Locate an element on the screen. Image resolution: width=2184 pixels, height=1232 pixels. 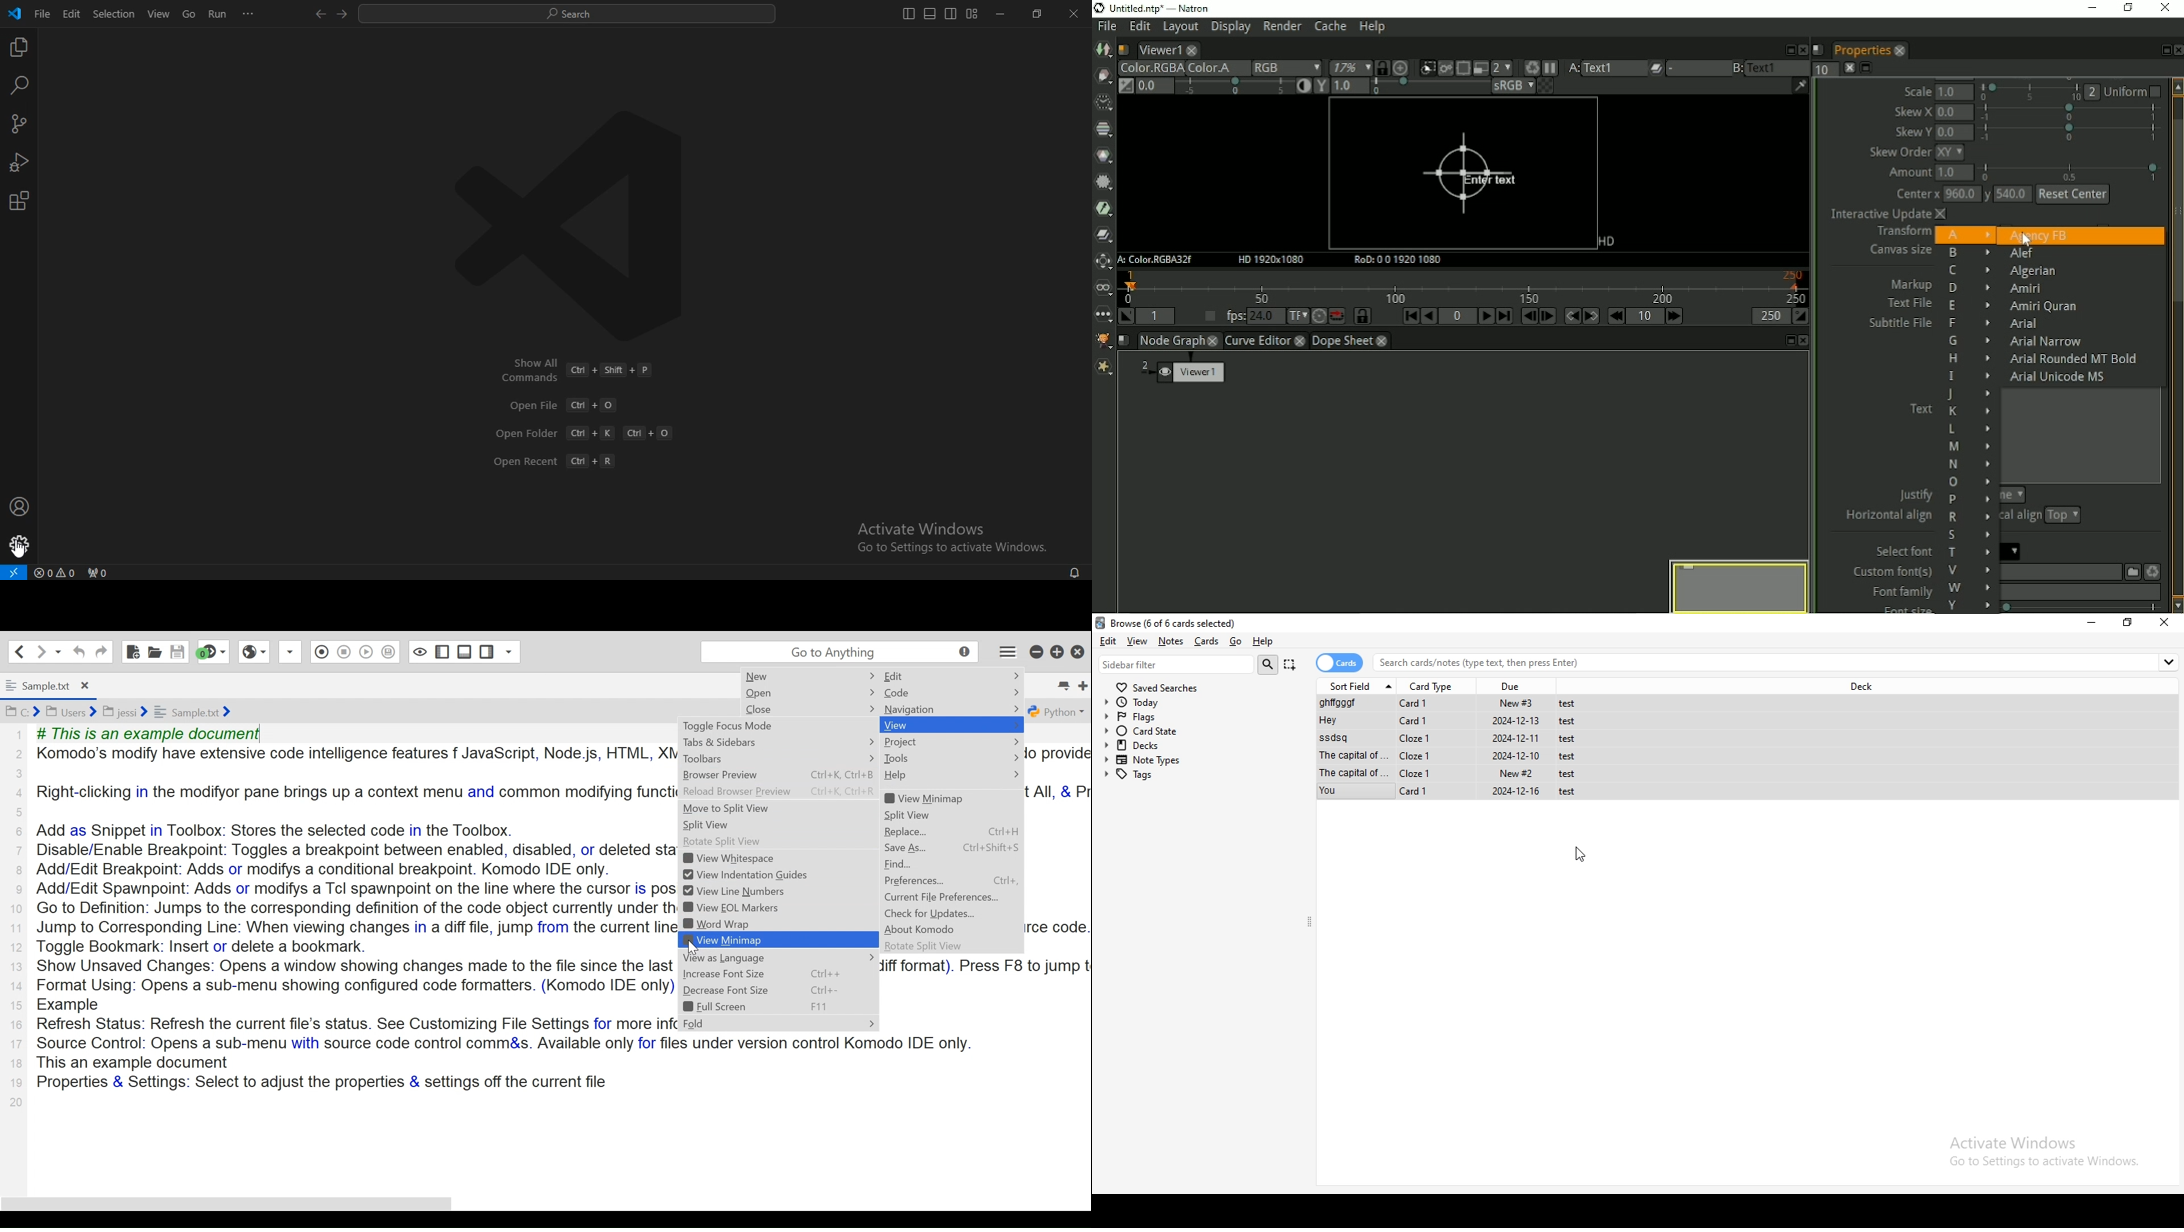
The playback out point is located at coordinates (1770, 316).